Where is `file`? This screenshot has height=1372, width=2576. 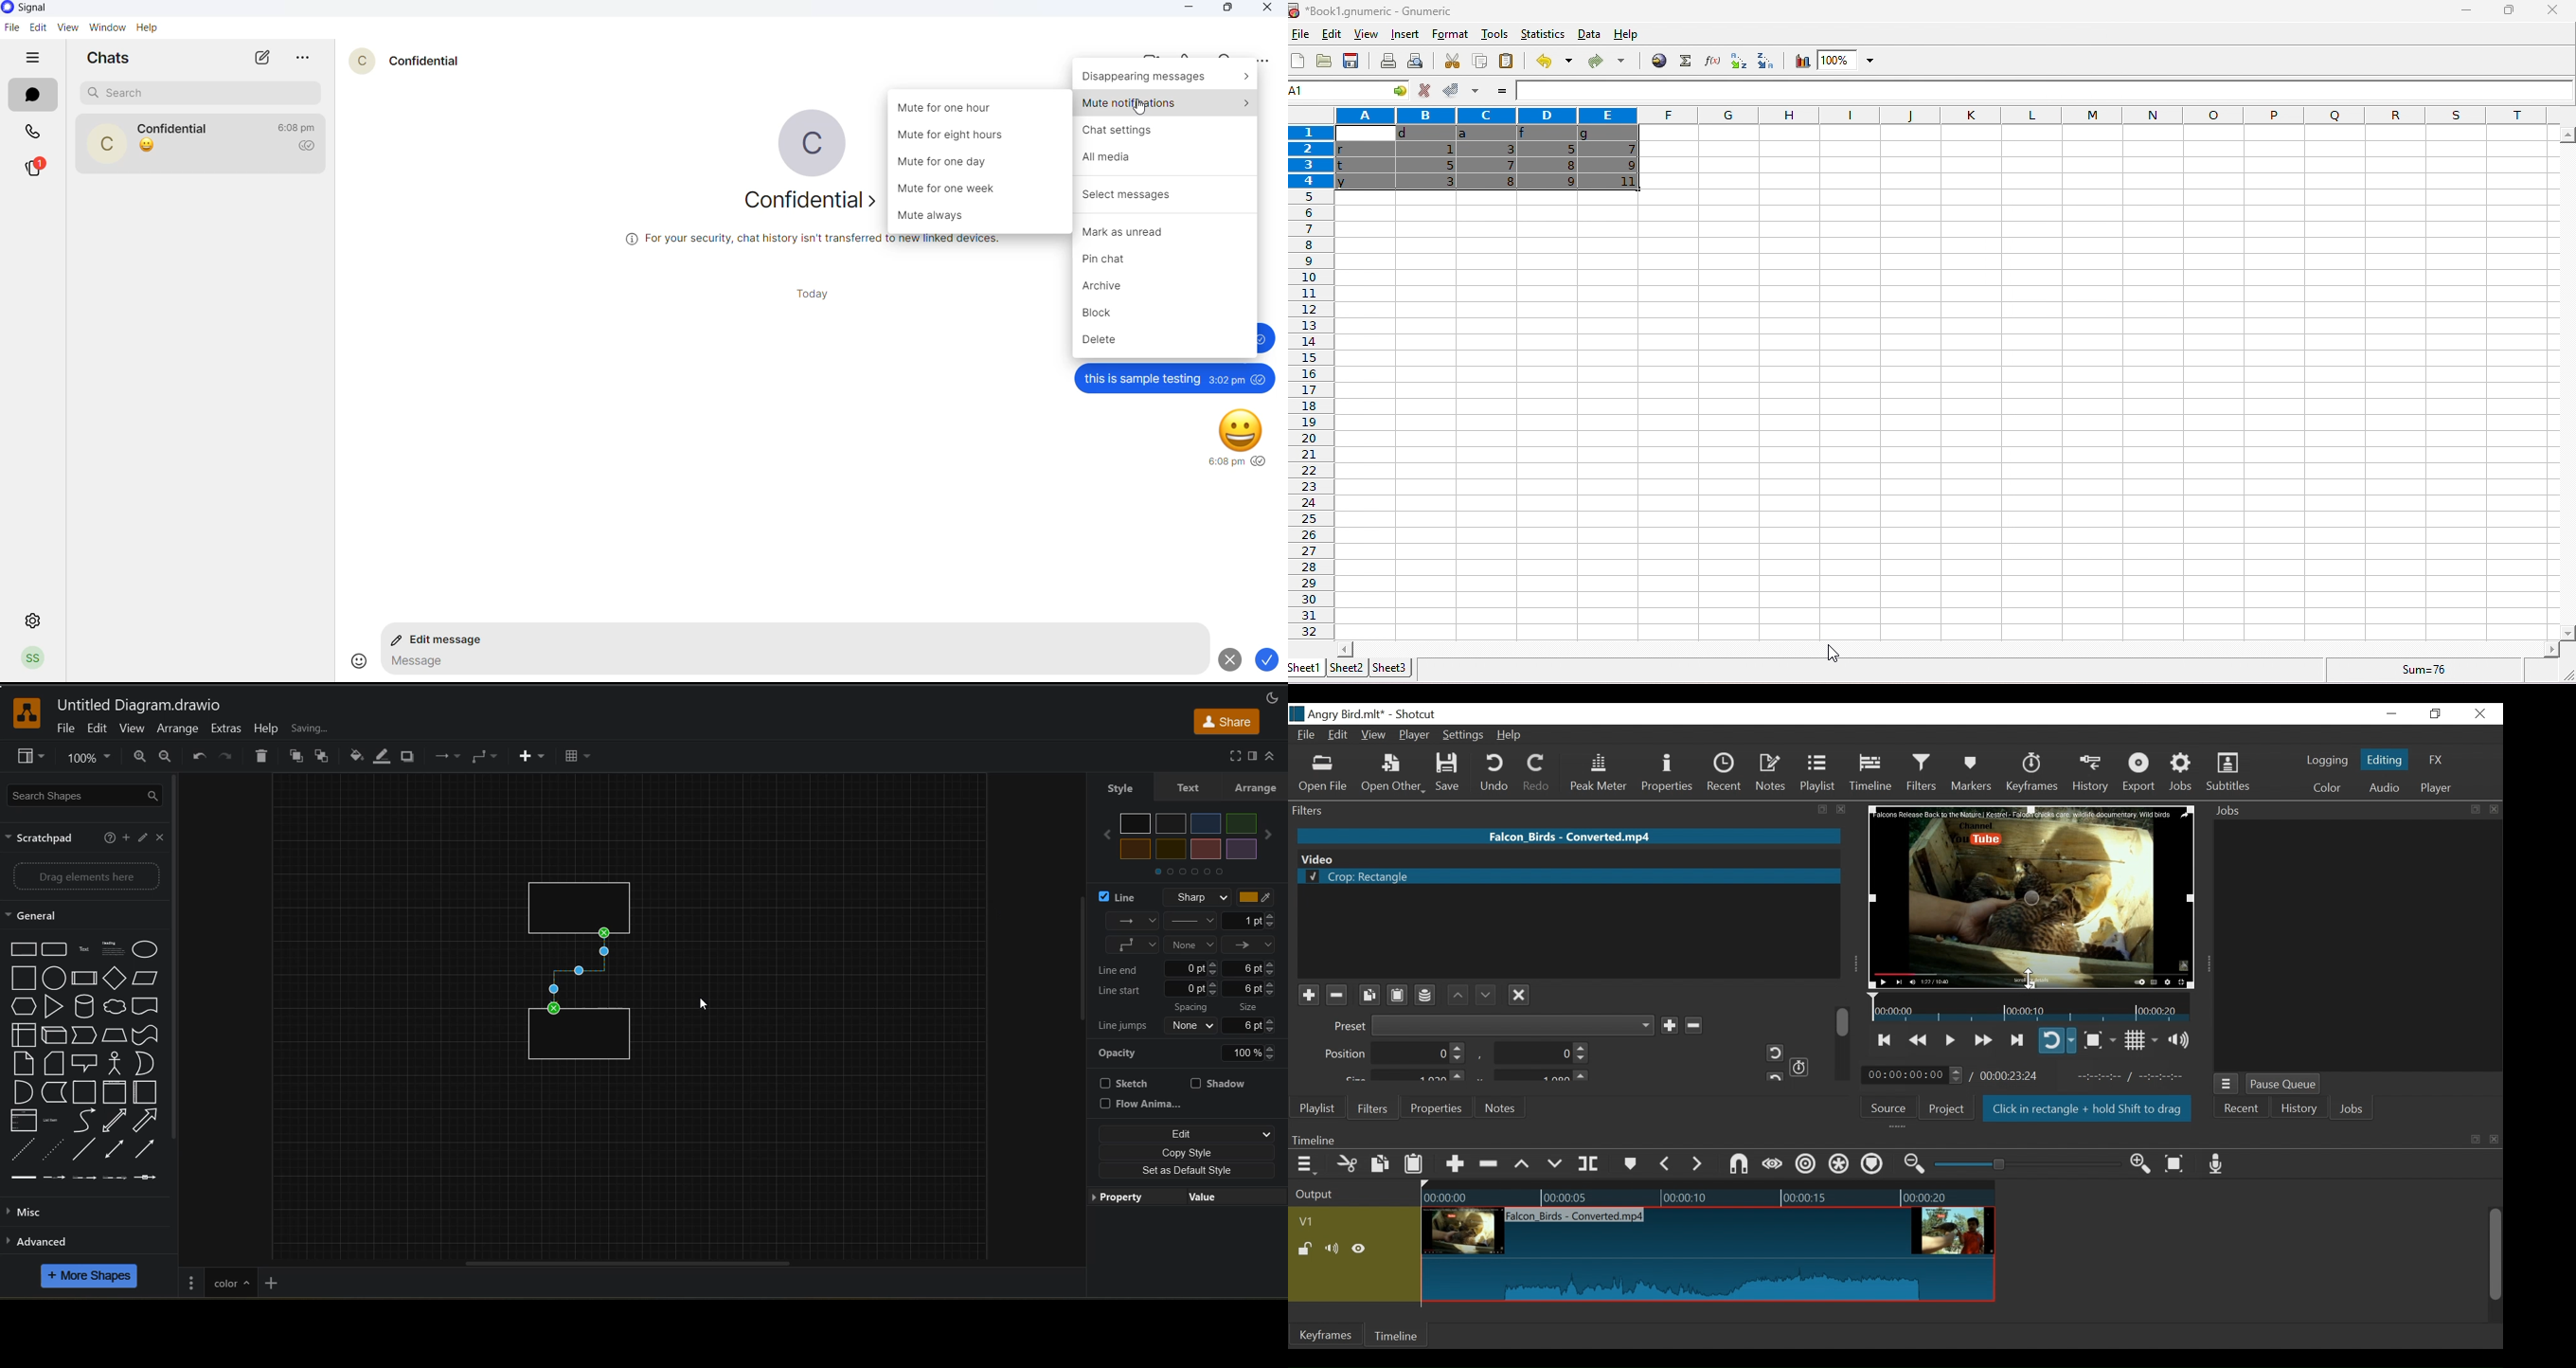
file is located at coordinates (66, 730).